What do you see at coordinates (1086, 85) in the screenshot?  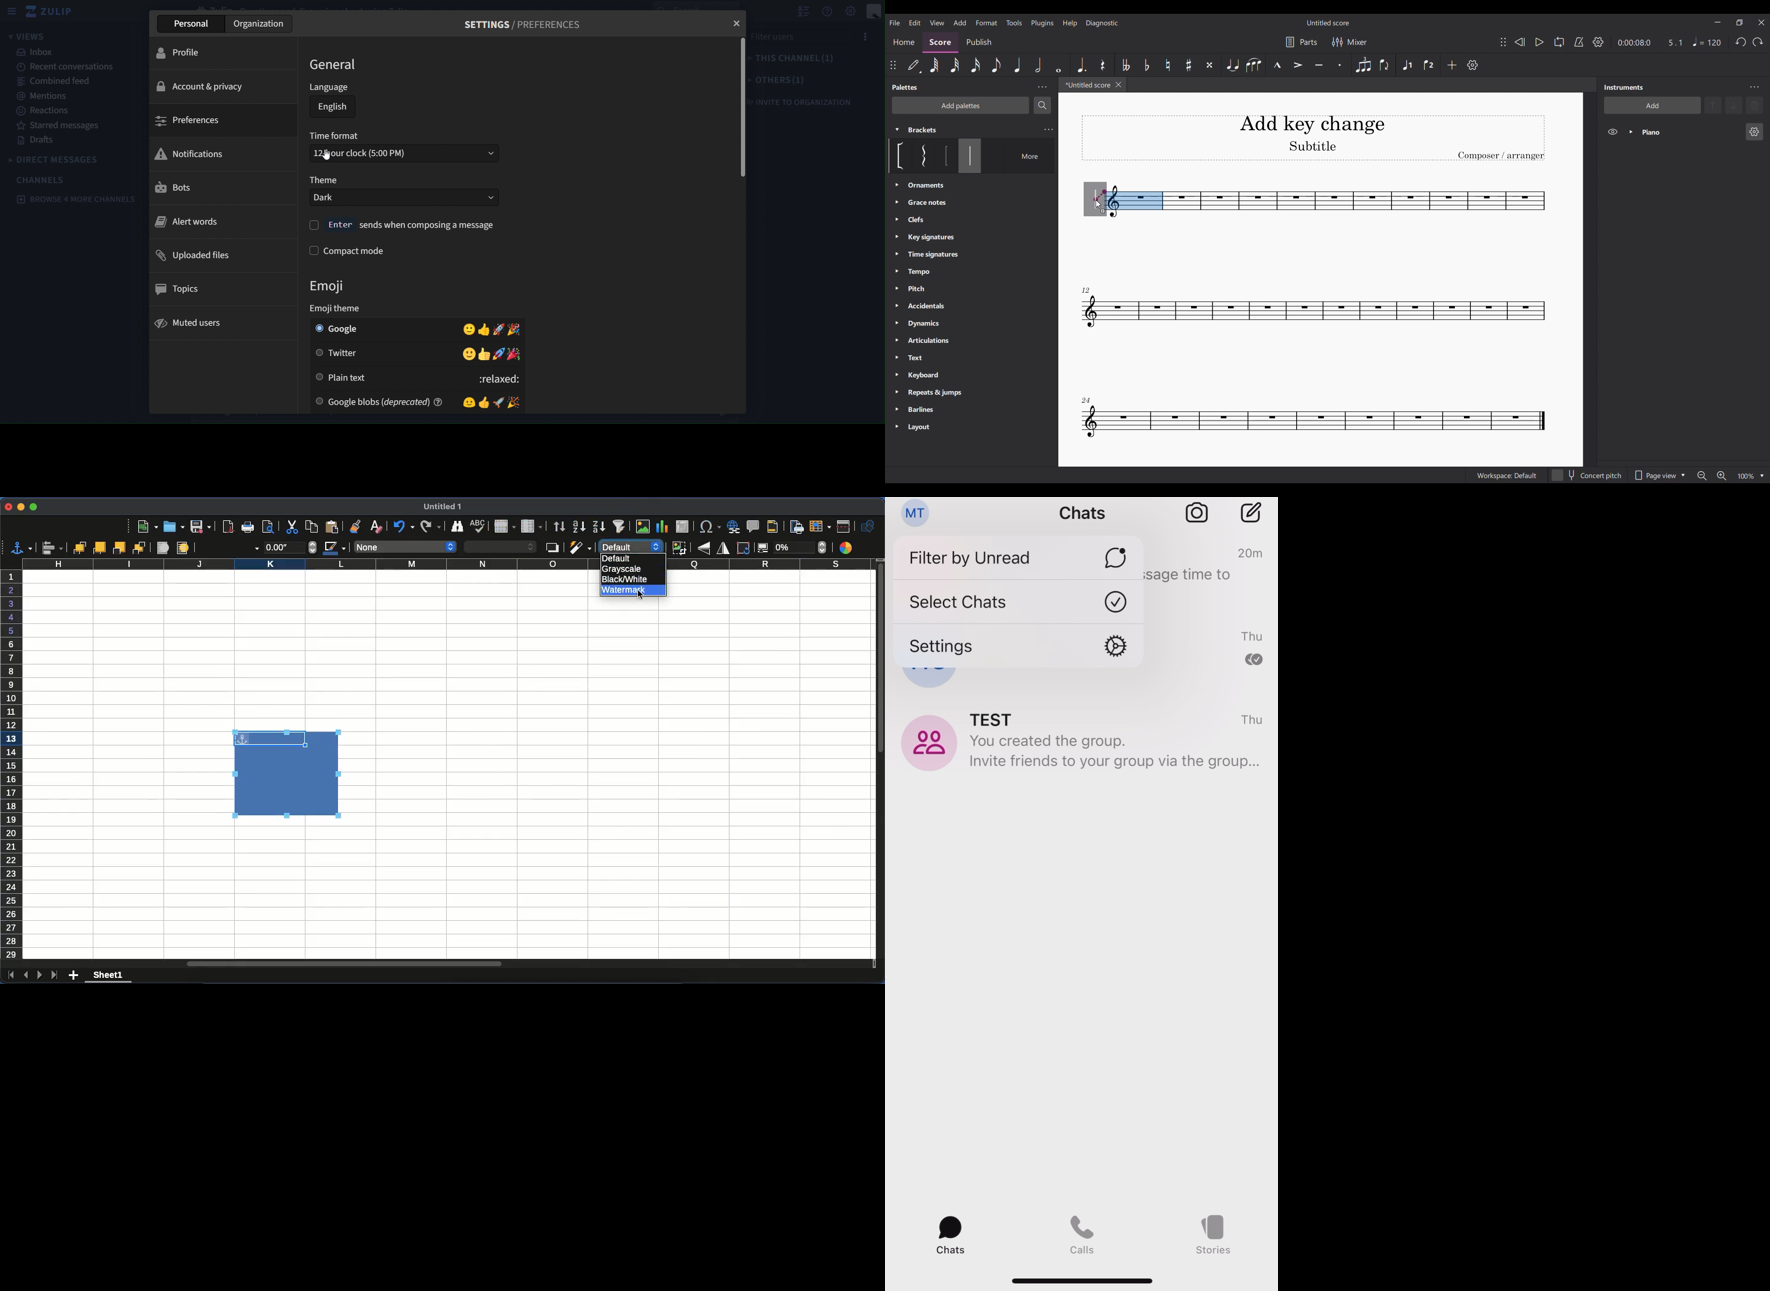 I see `Current tab` at bounding box center [1086, 85].